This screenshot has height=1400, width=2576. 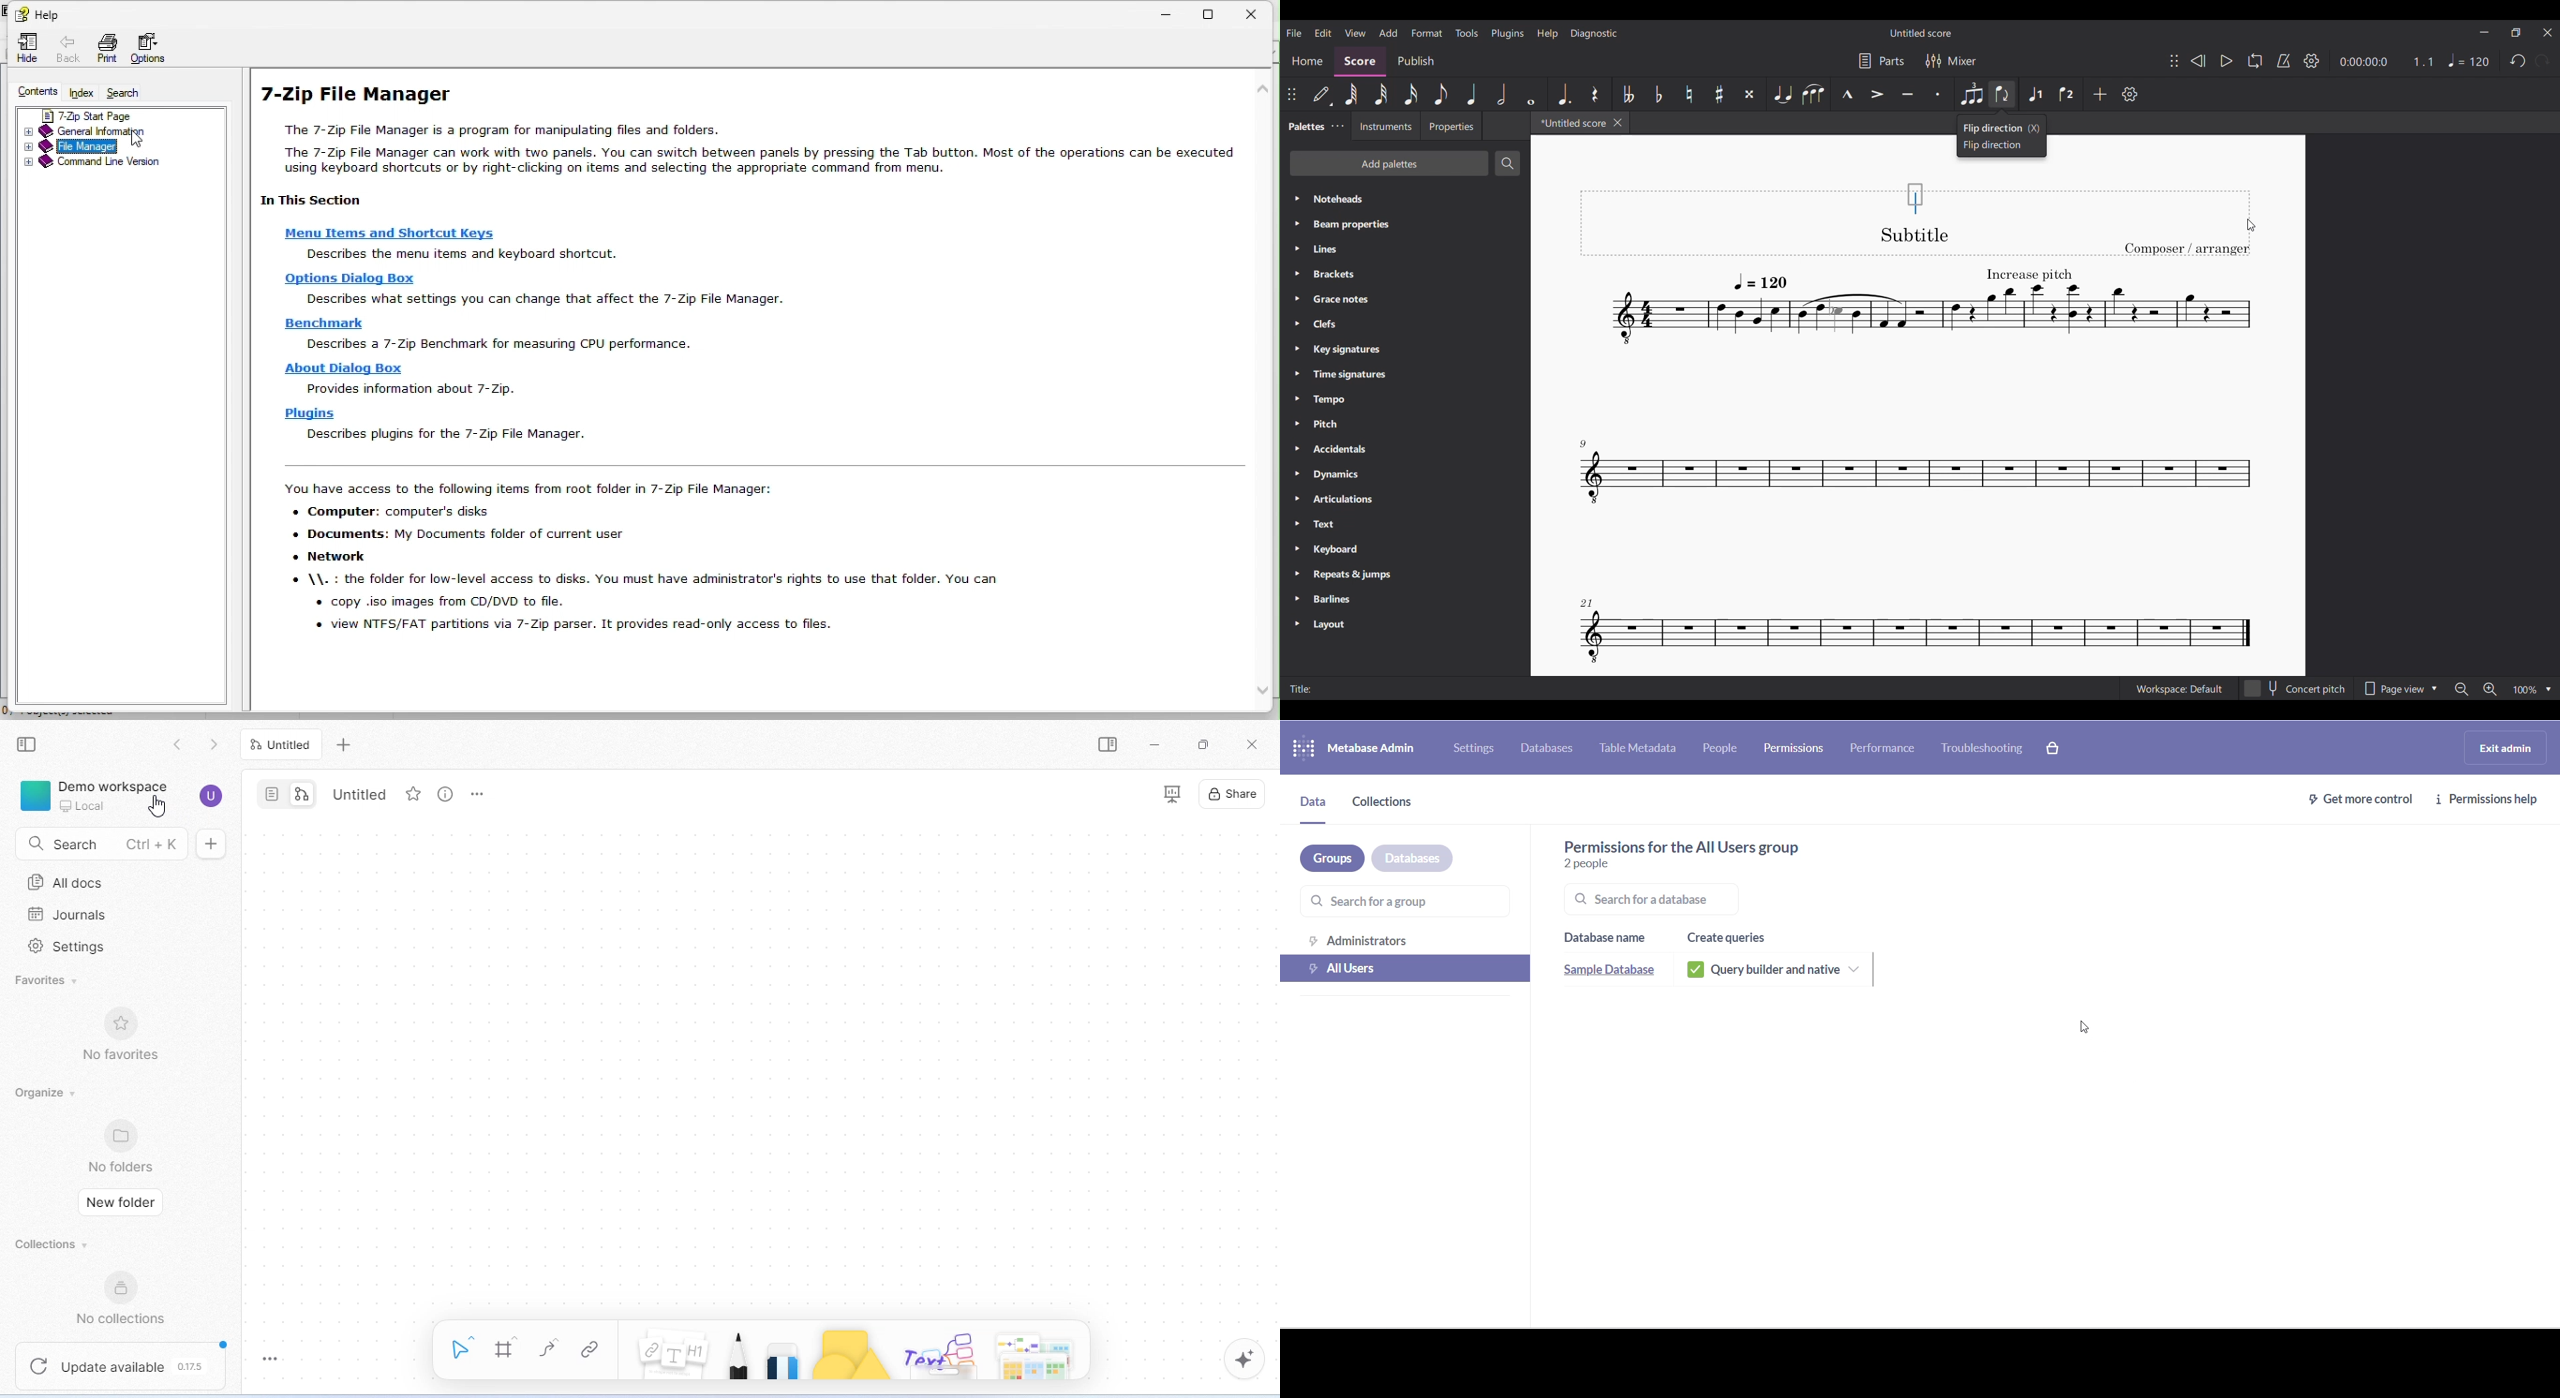 I want to click on get more control, so click(x=2354, y=798).